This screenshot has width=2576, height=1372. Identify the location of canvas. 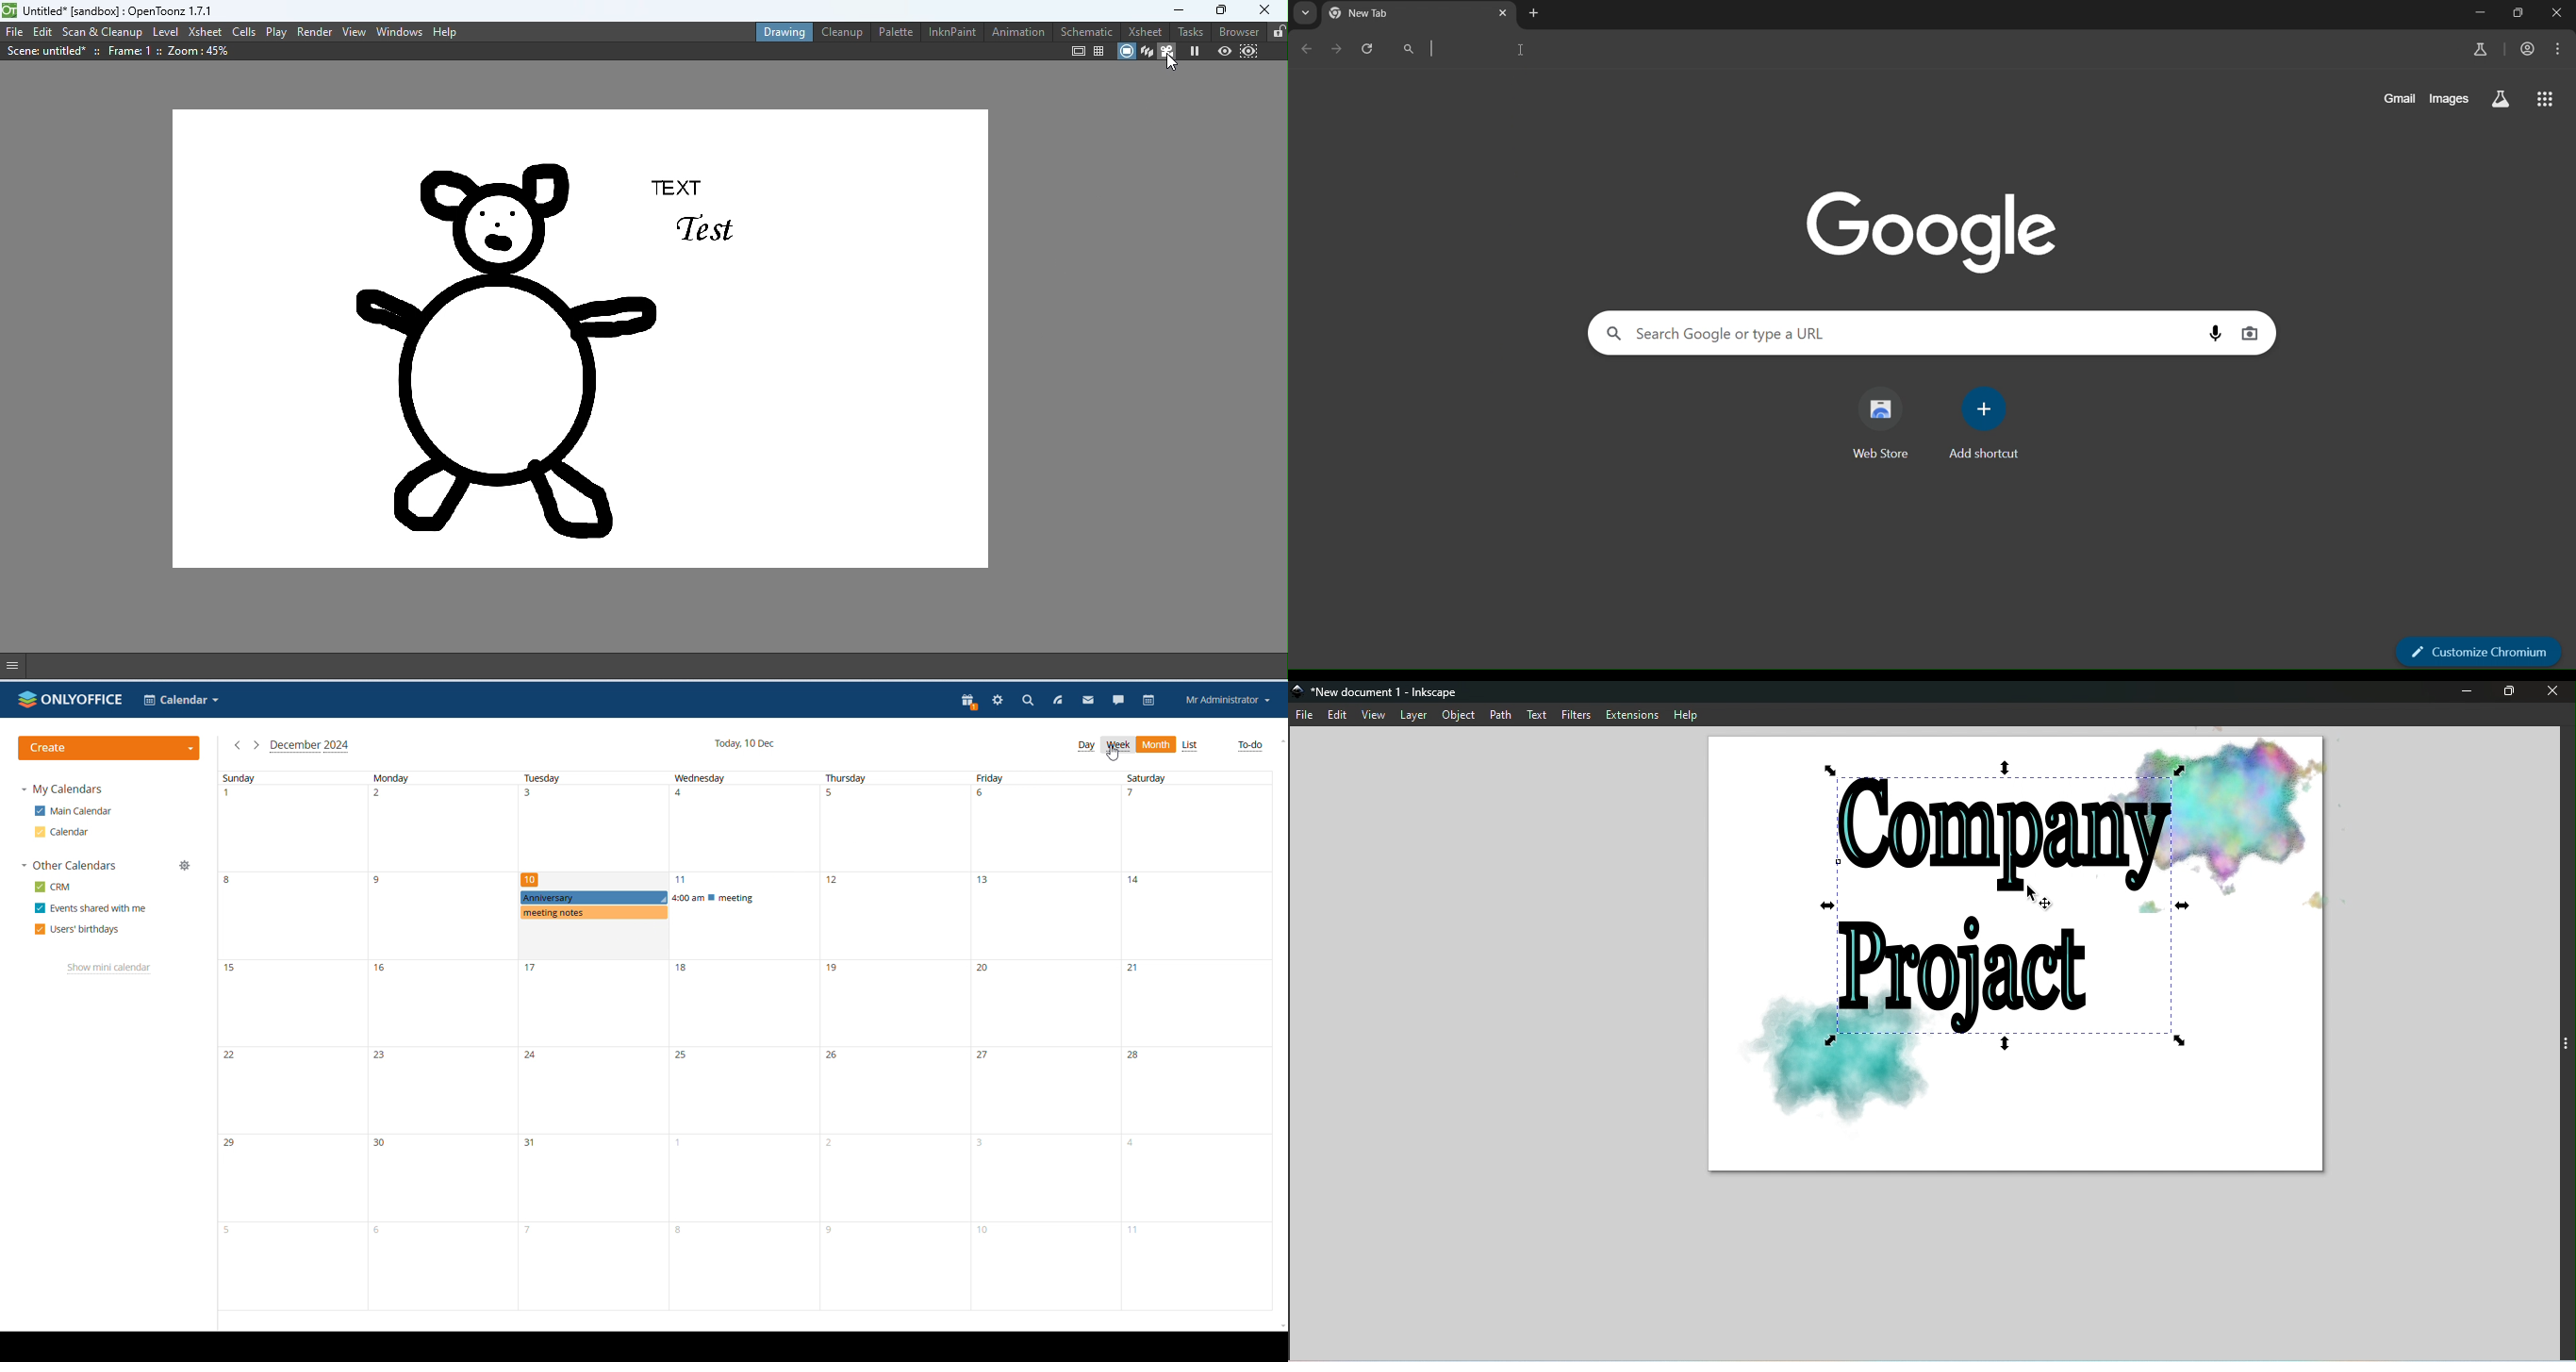
(578, 342).